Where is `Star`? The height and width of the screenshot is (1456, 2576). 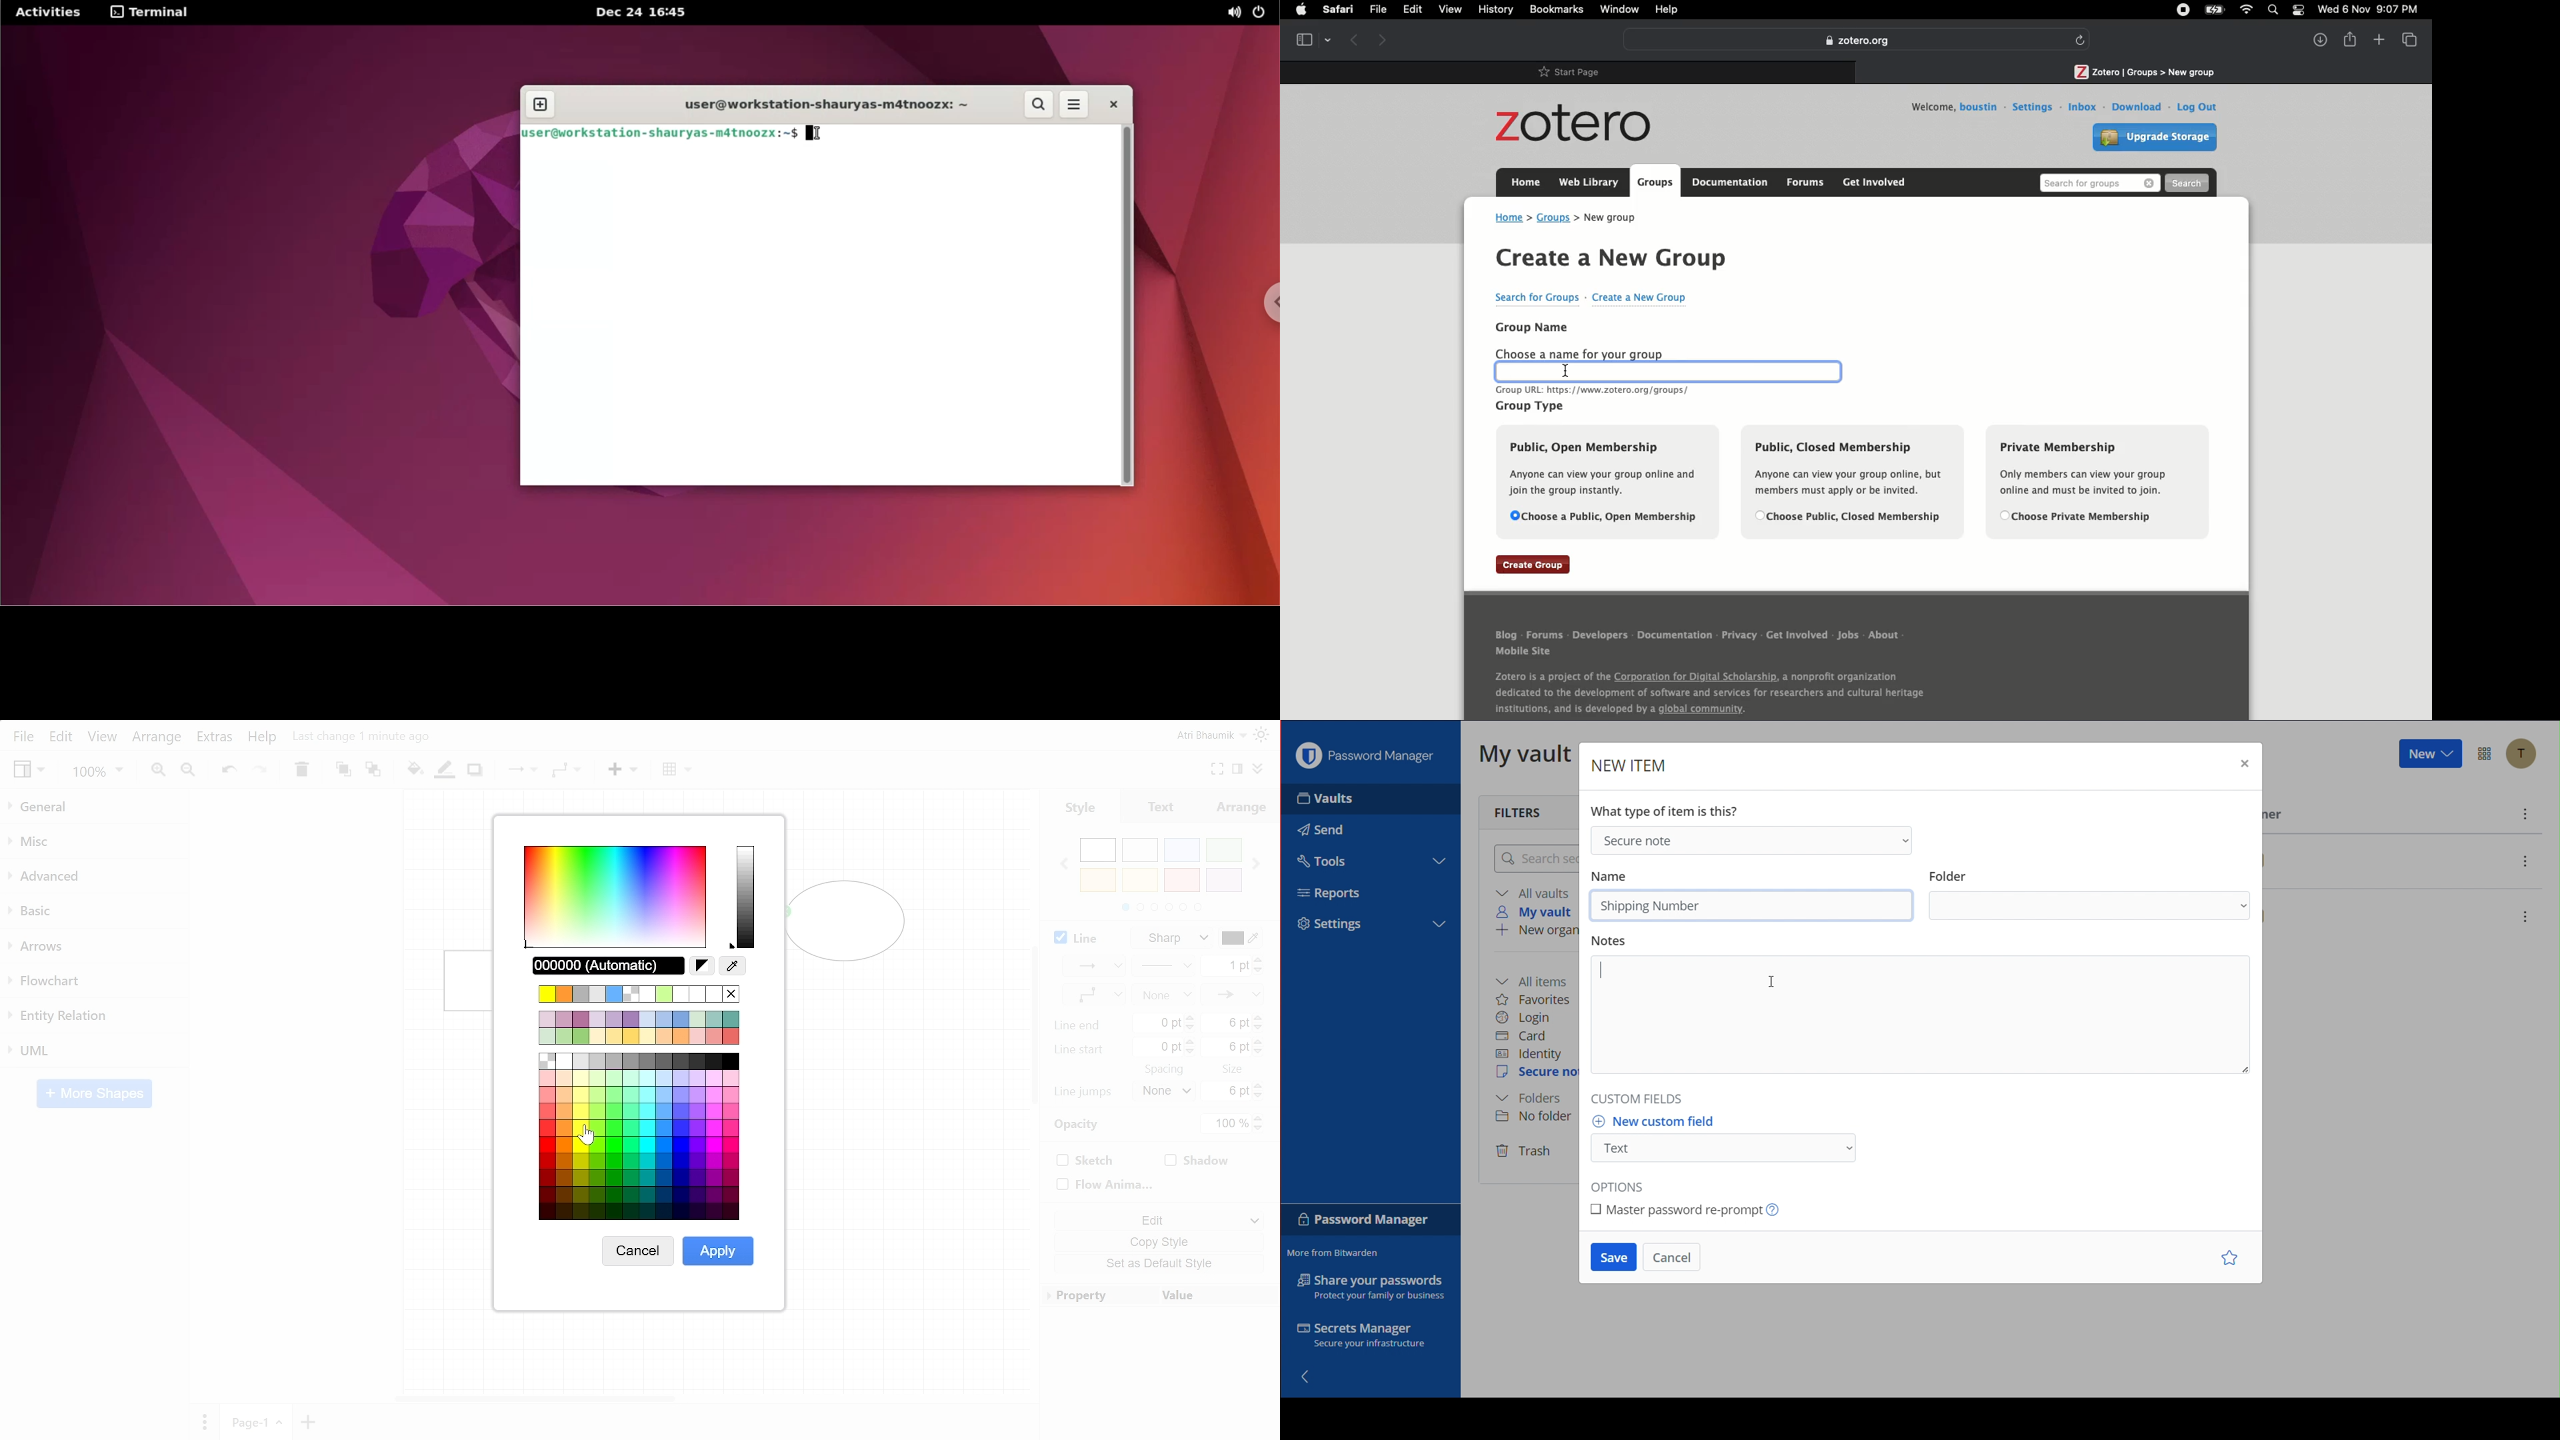
Star is located at coordinates (2227, 1257).